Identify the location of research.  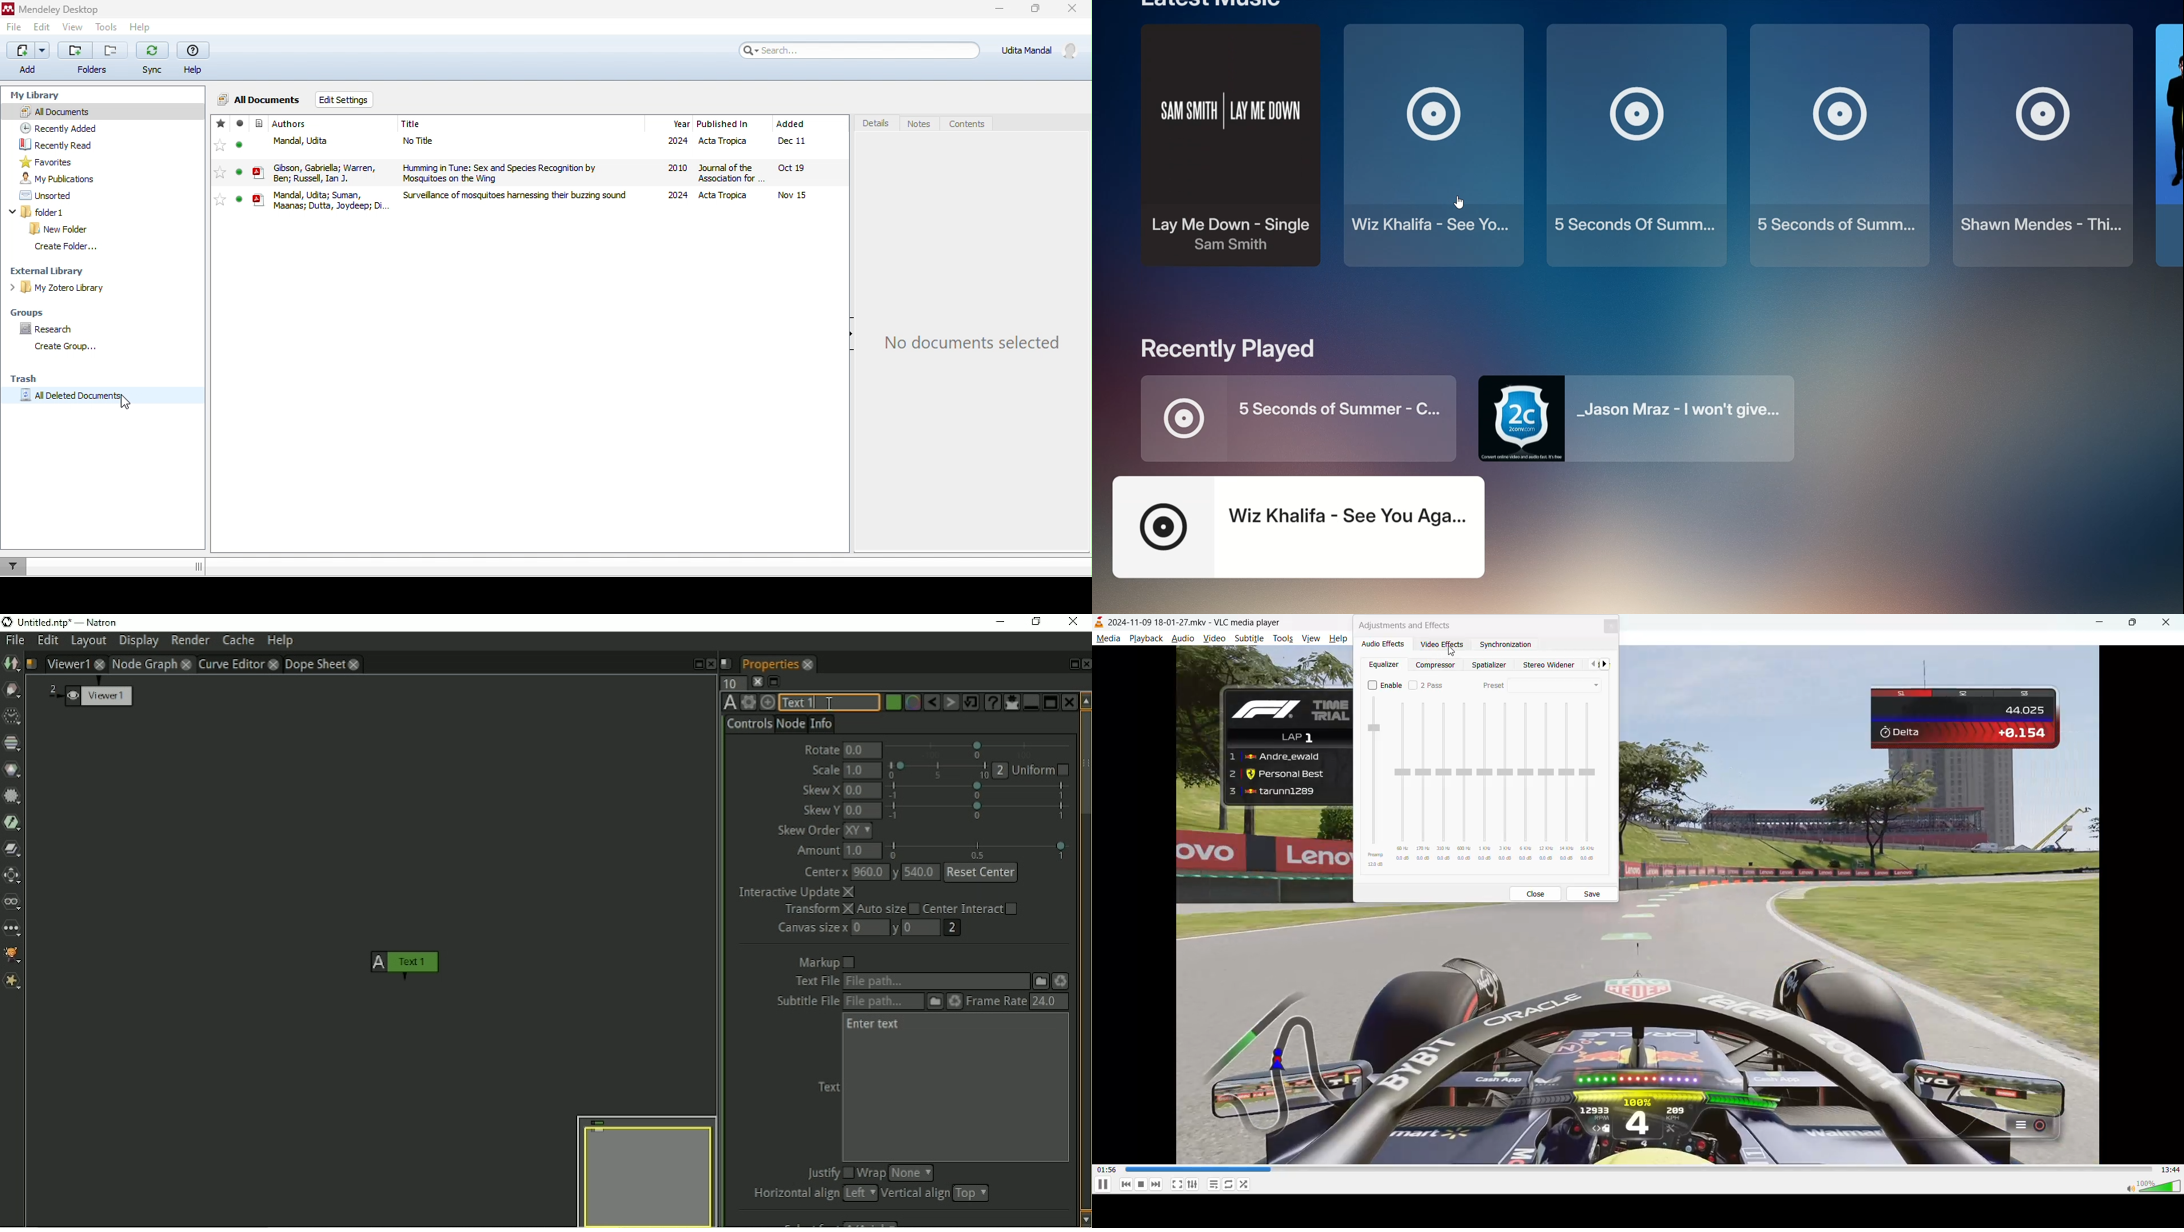
(49, 328).